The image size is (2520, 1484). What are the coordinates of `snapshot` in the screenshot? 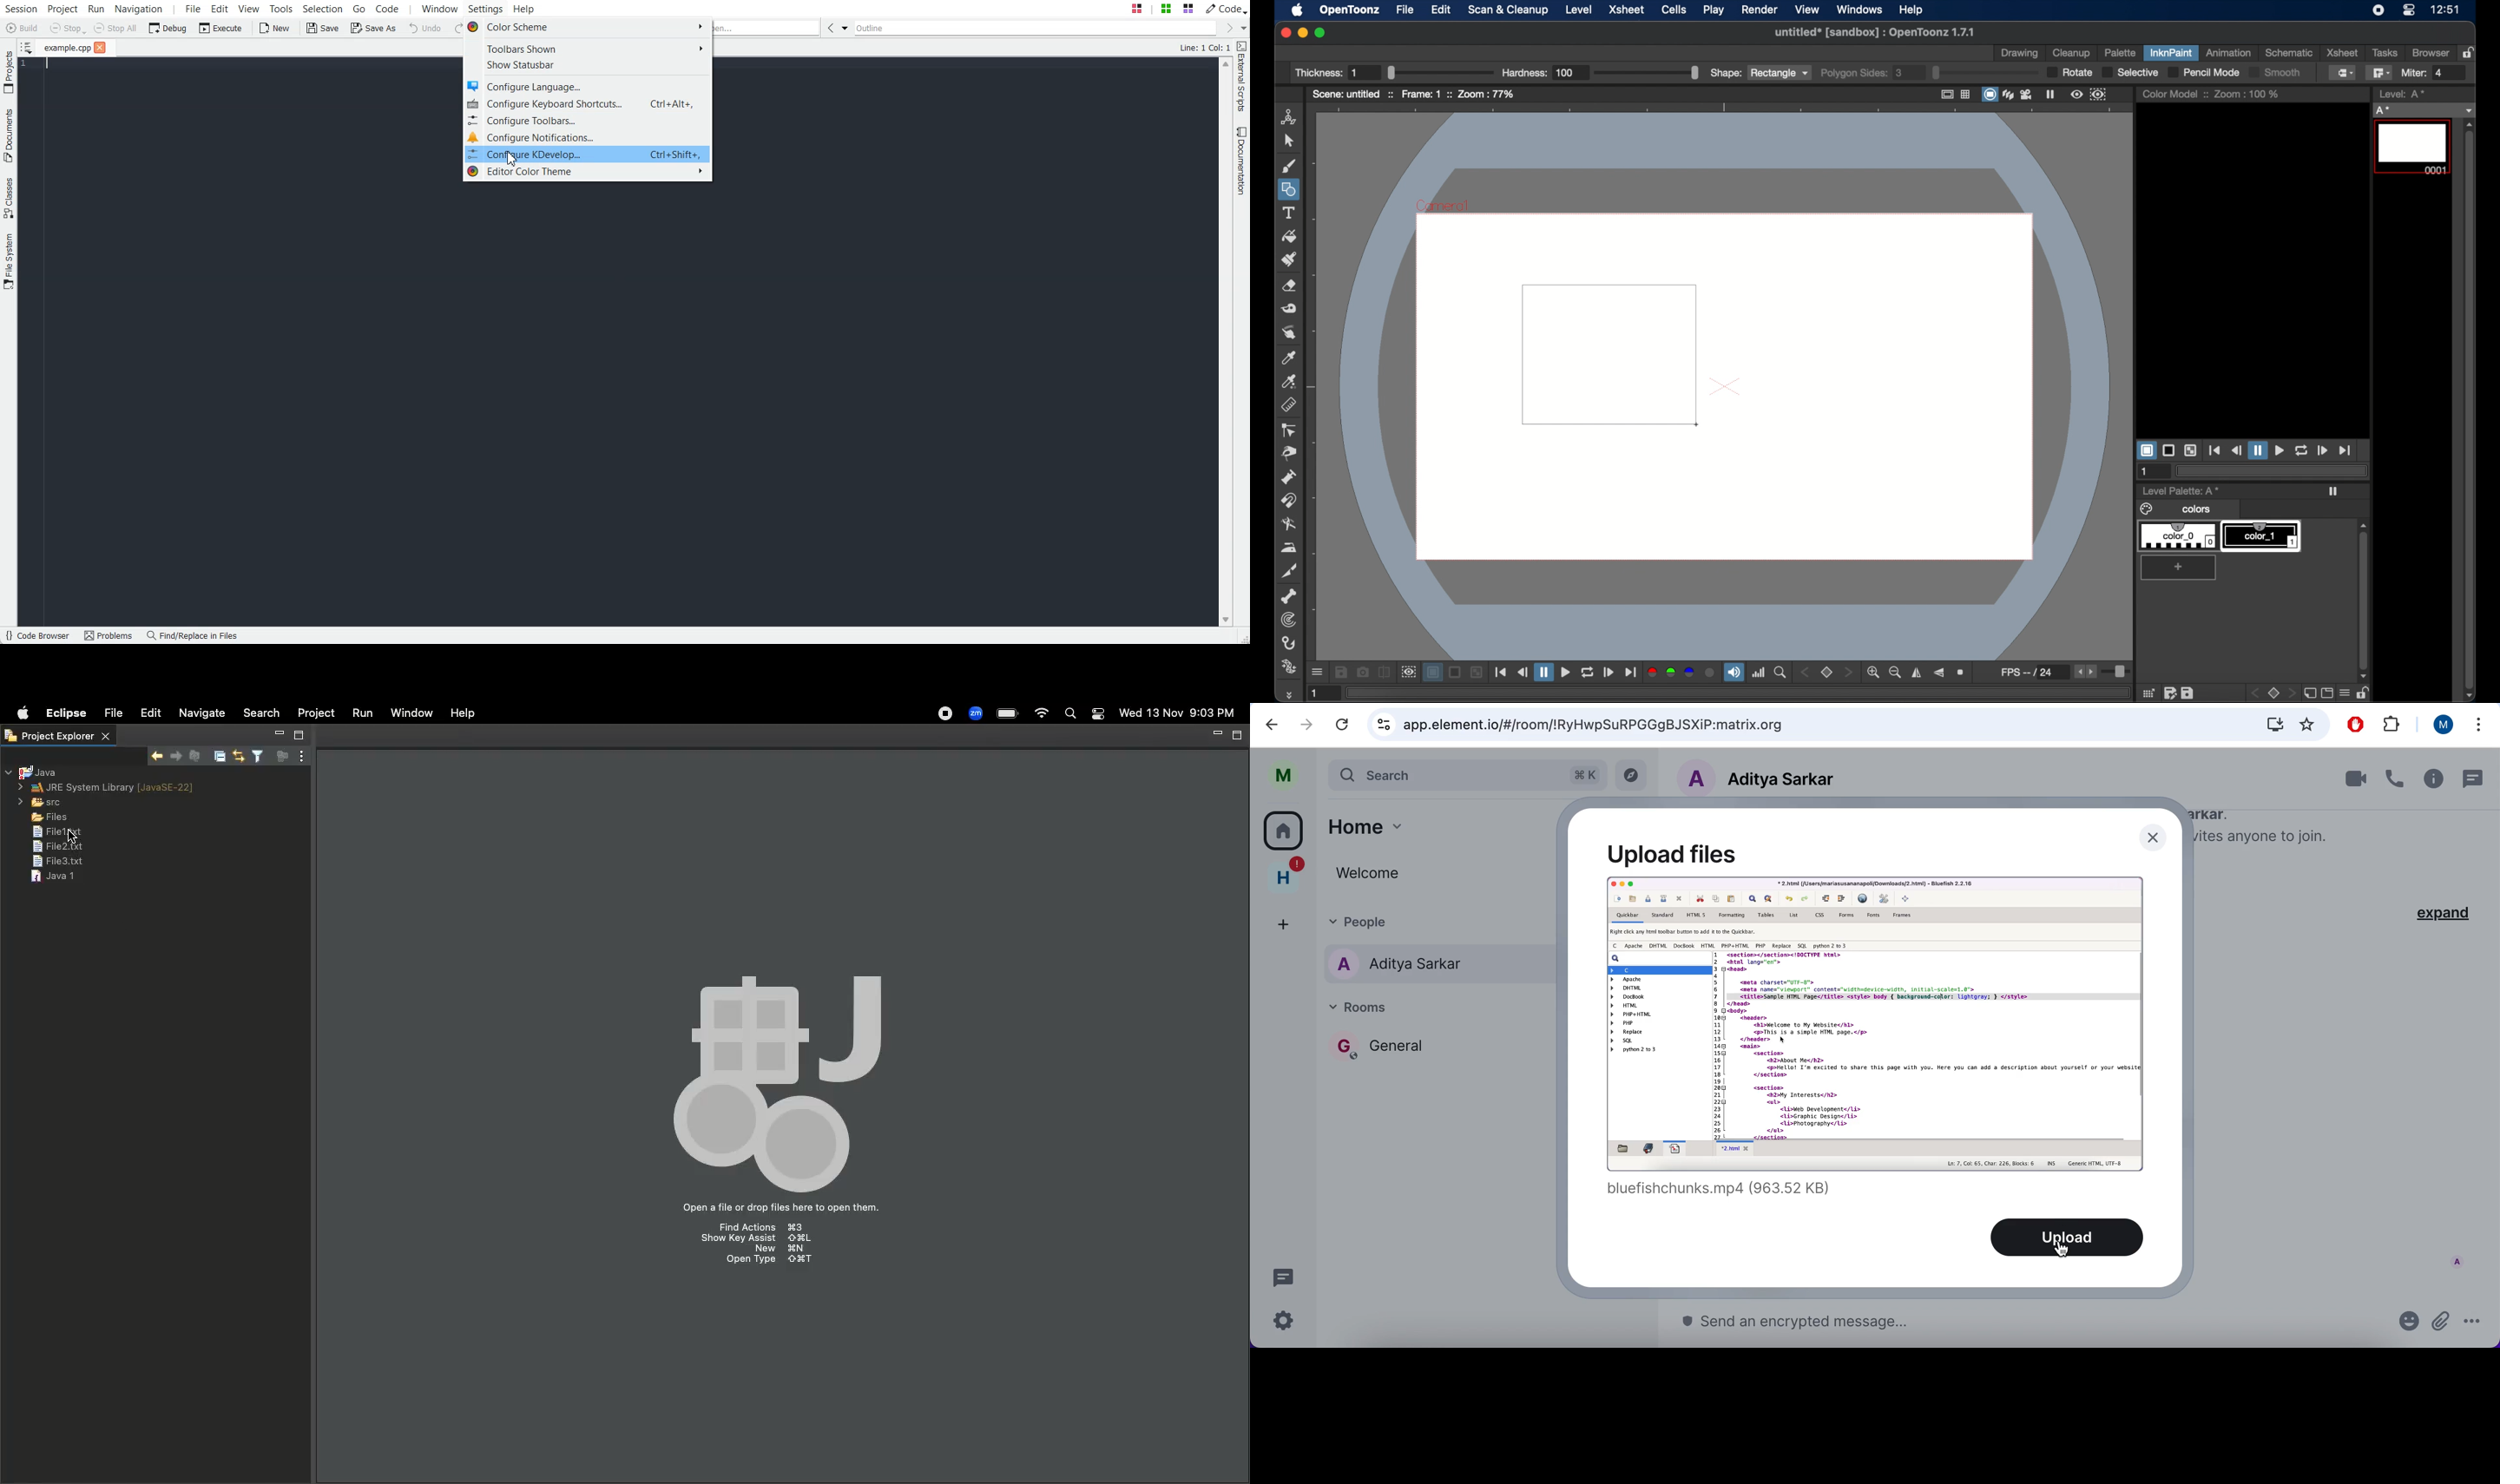 It's located at (1362, 671).